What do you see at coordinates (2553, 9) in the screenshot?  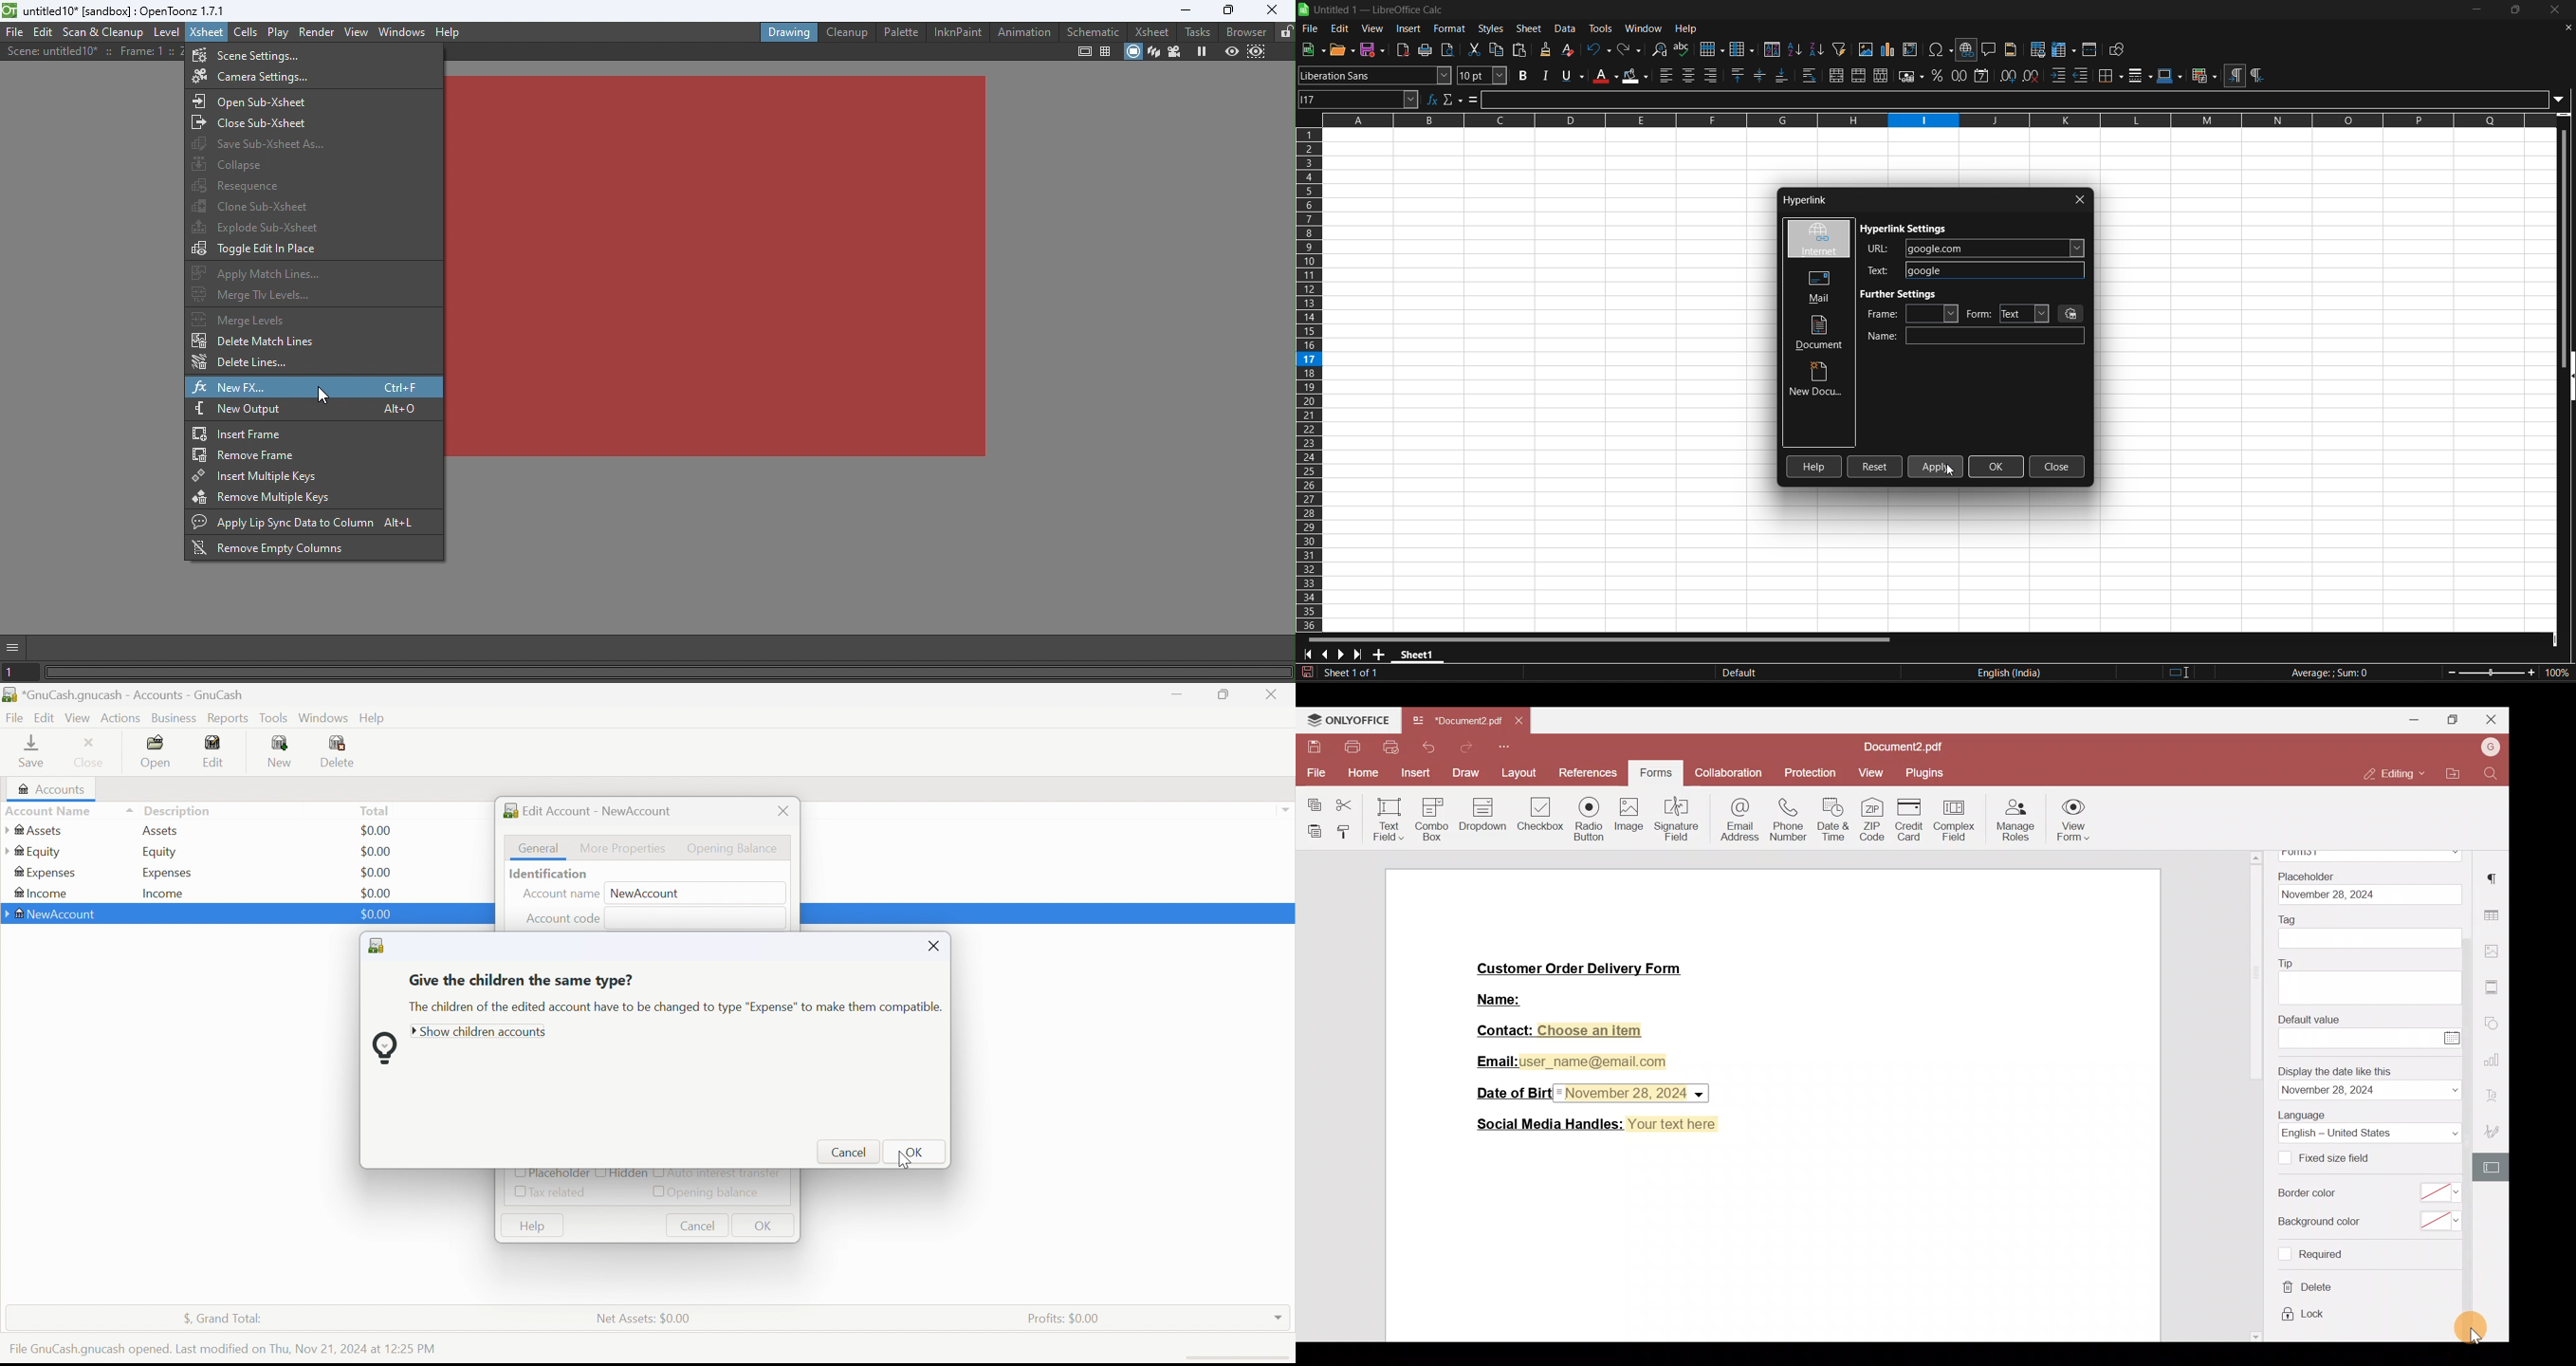 I see `close` at bounding box center [2553, 9].